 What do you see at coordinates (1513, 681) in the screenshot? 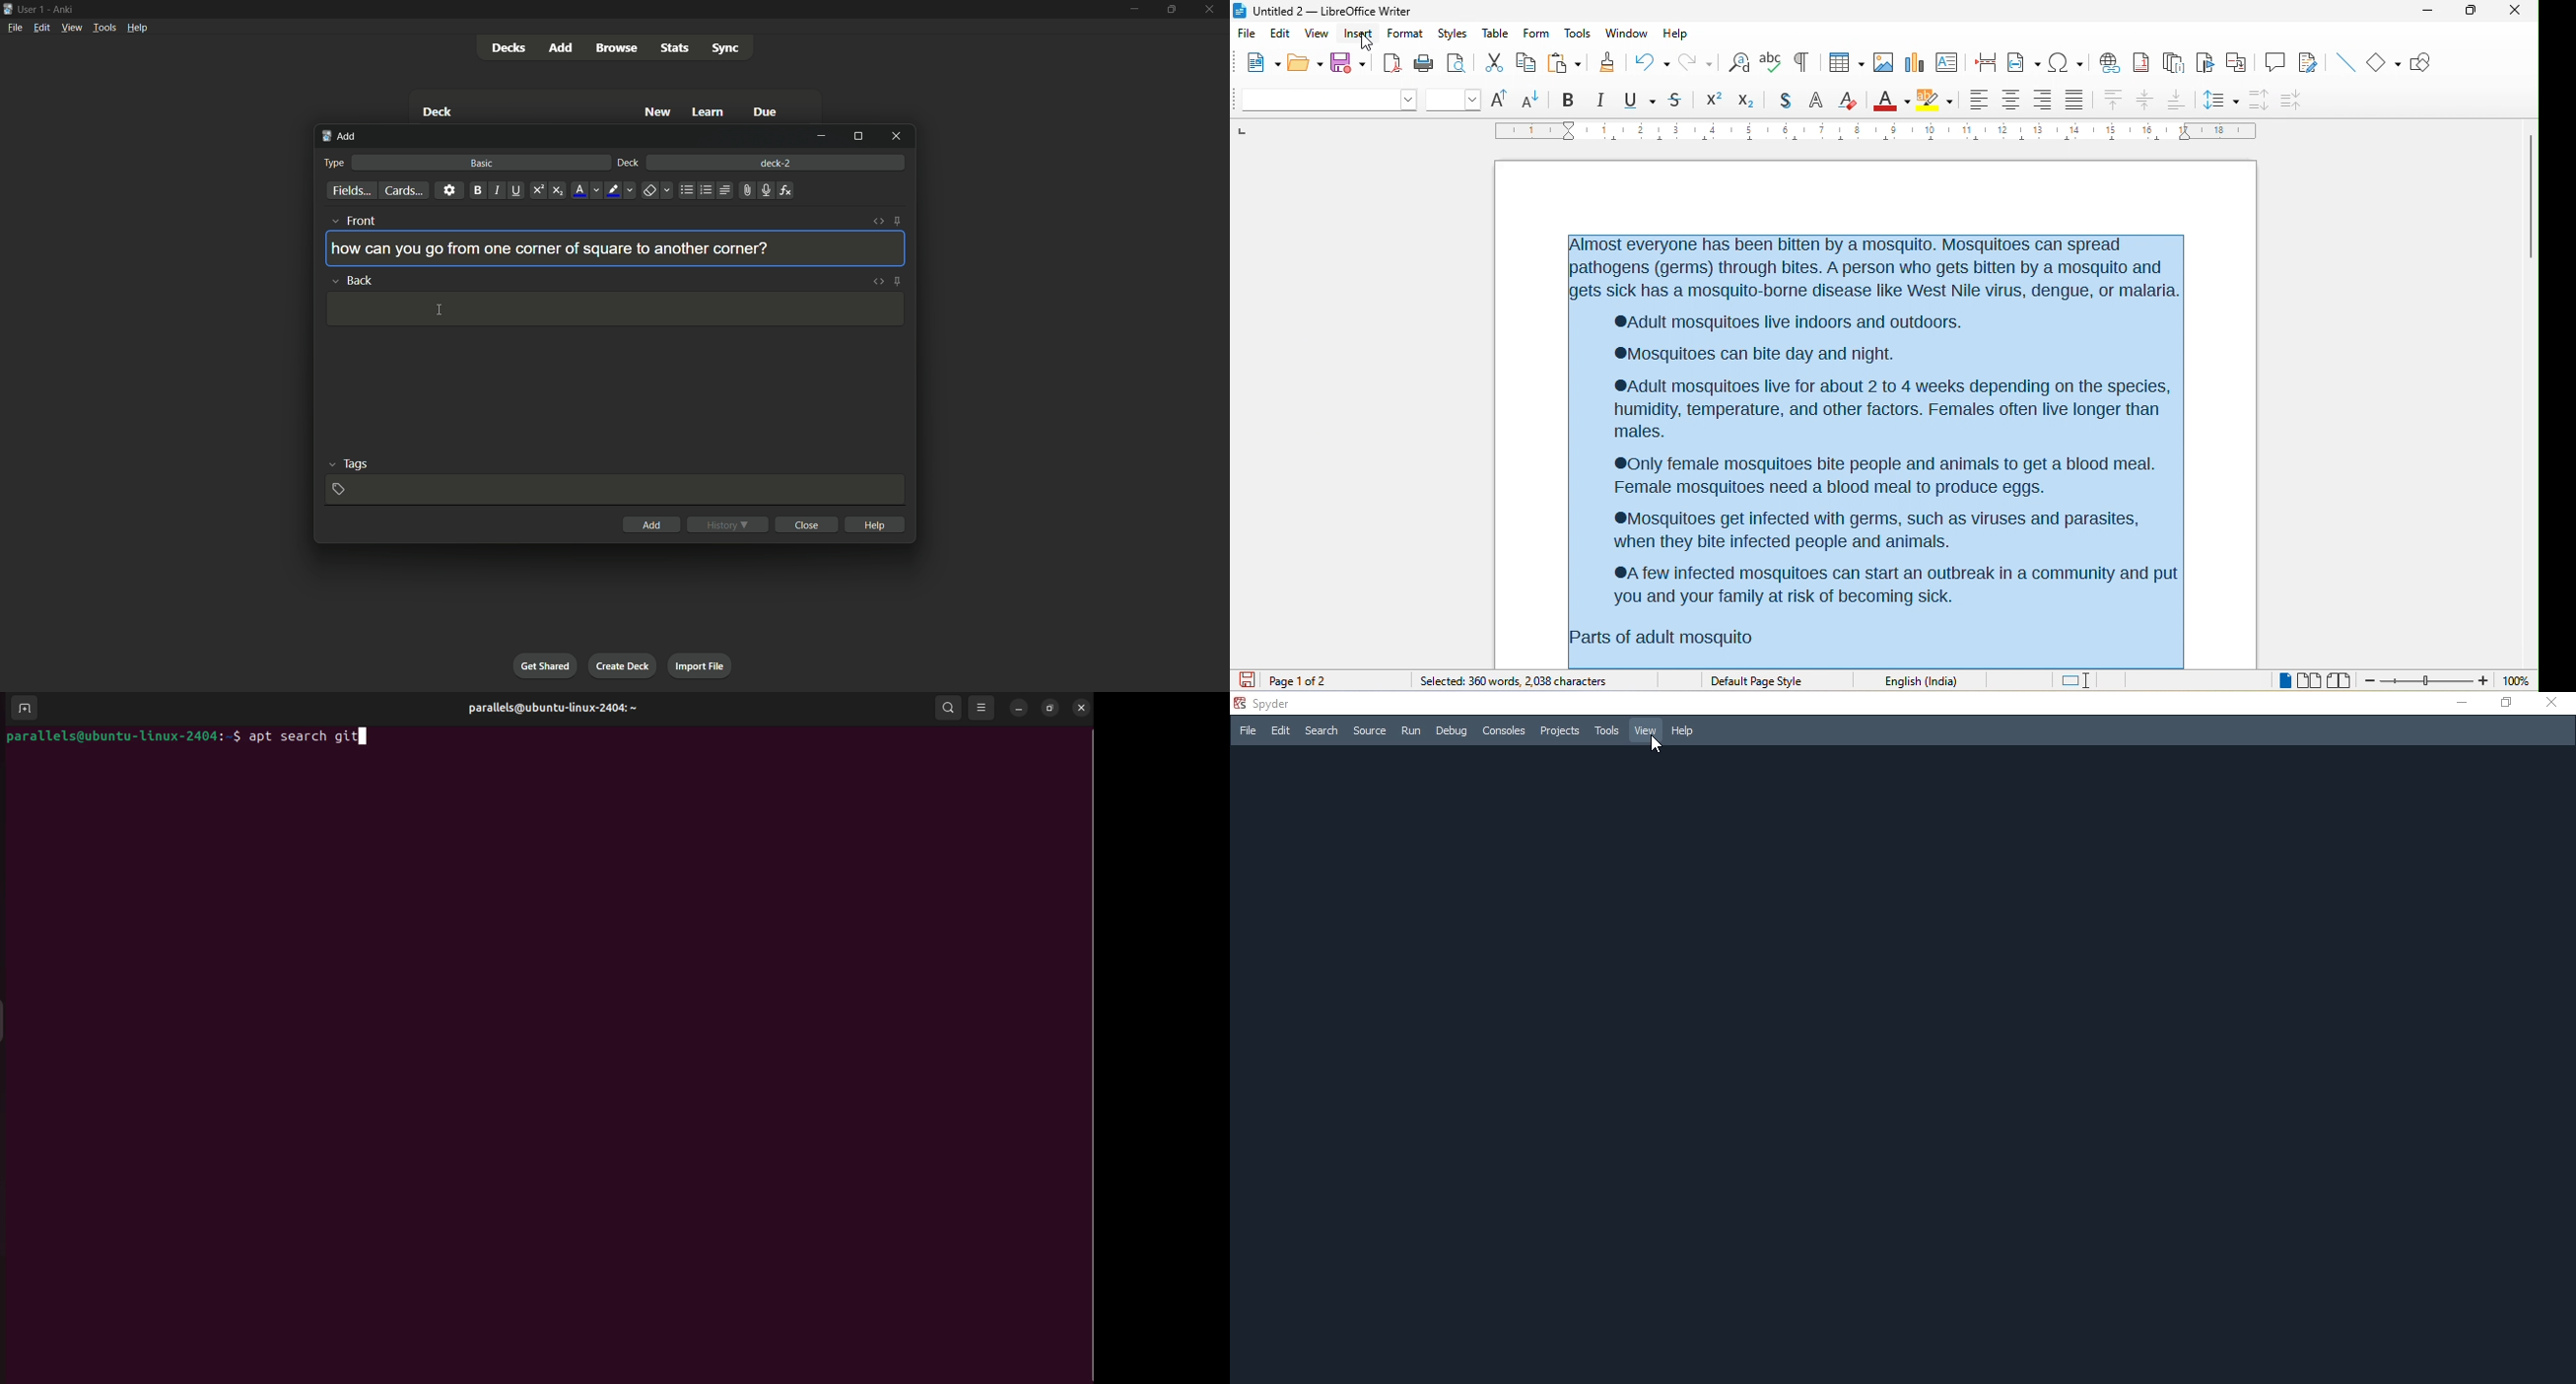
I see `360 words,2038 characters` at bounding box center [1513, 681].